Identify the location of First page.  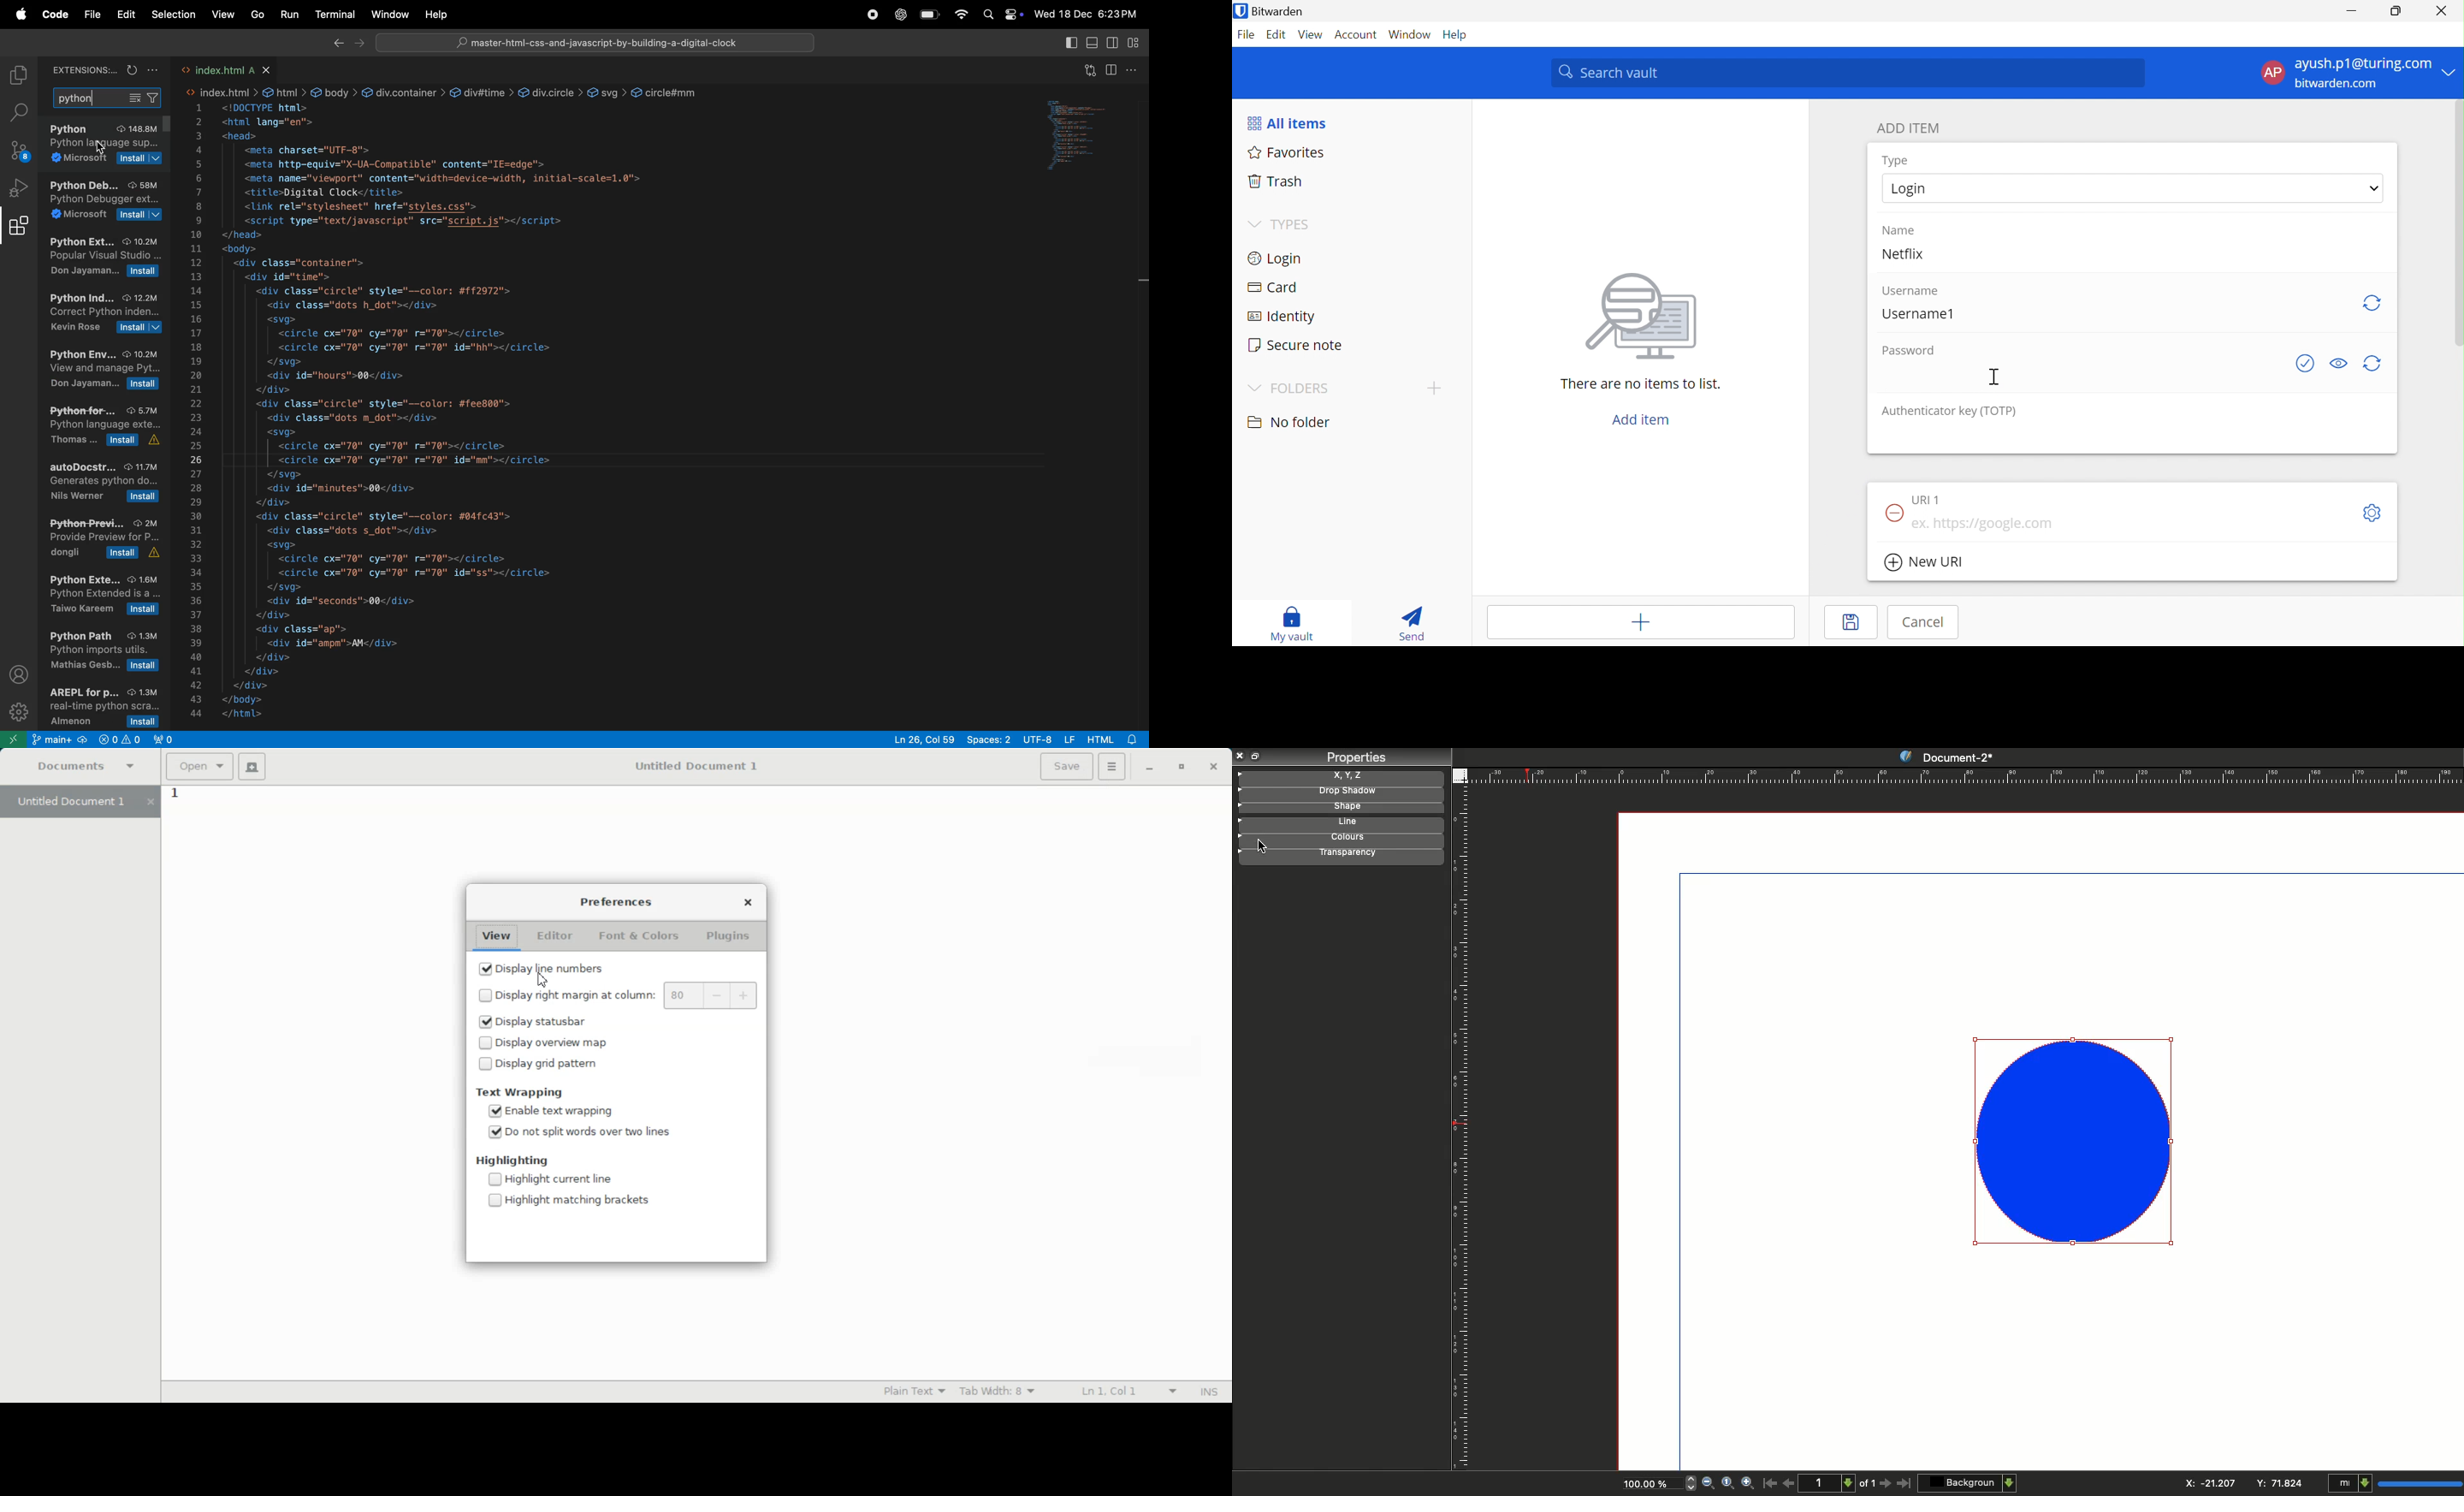
(1770, 1482).